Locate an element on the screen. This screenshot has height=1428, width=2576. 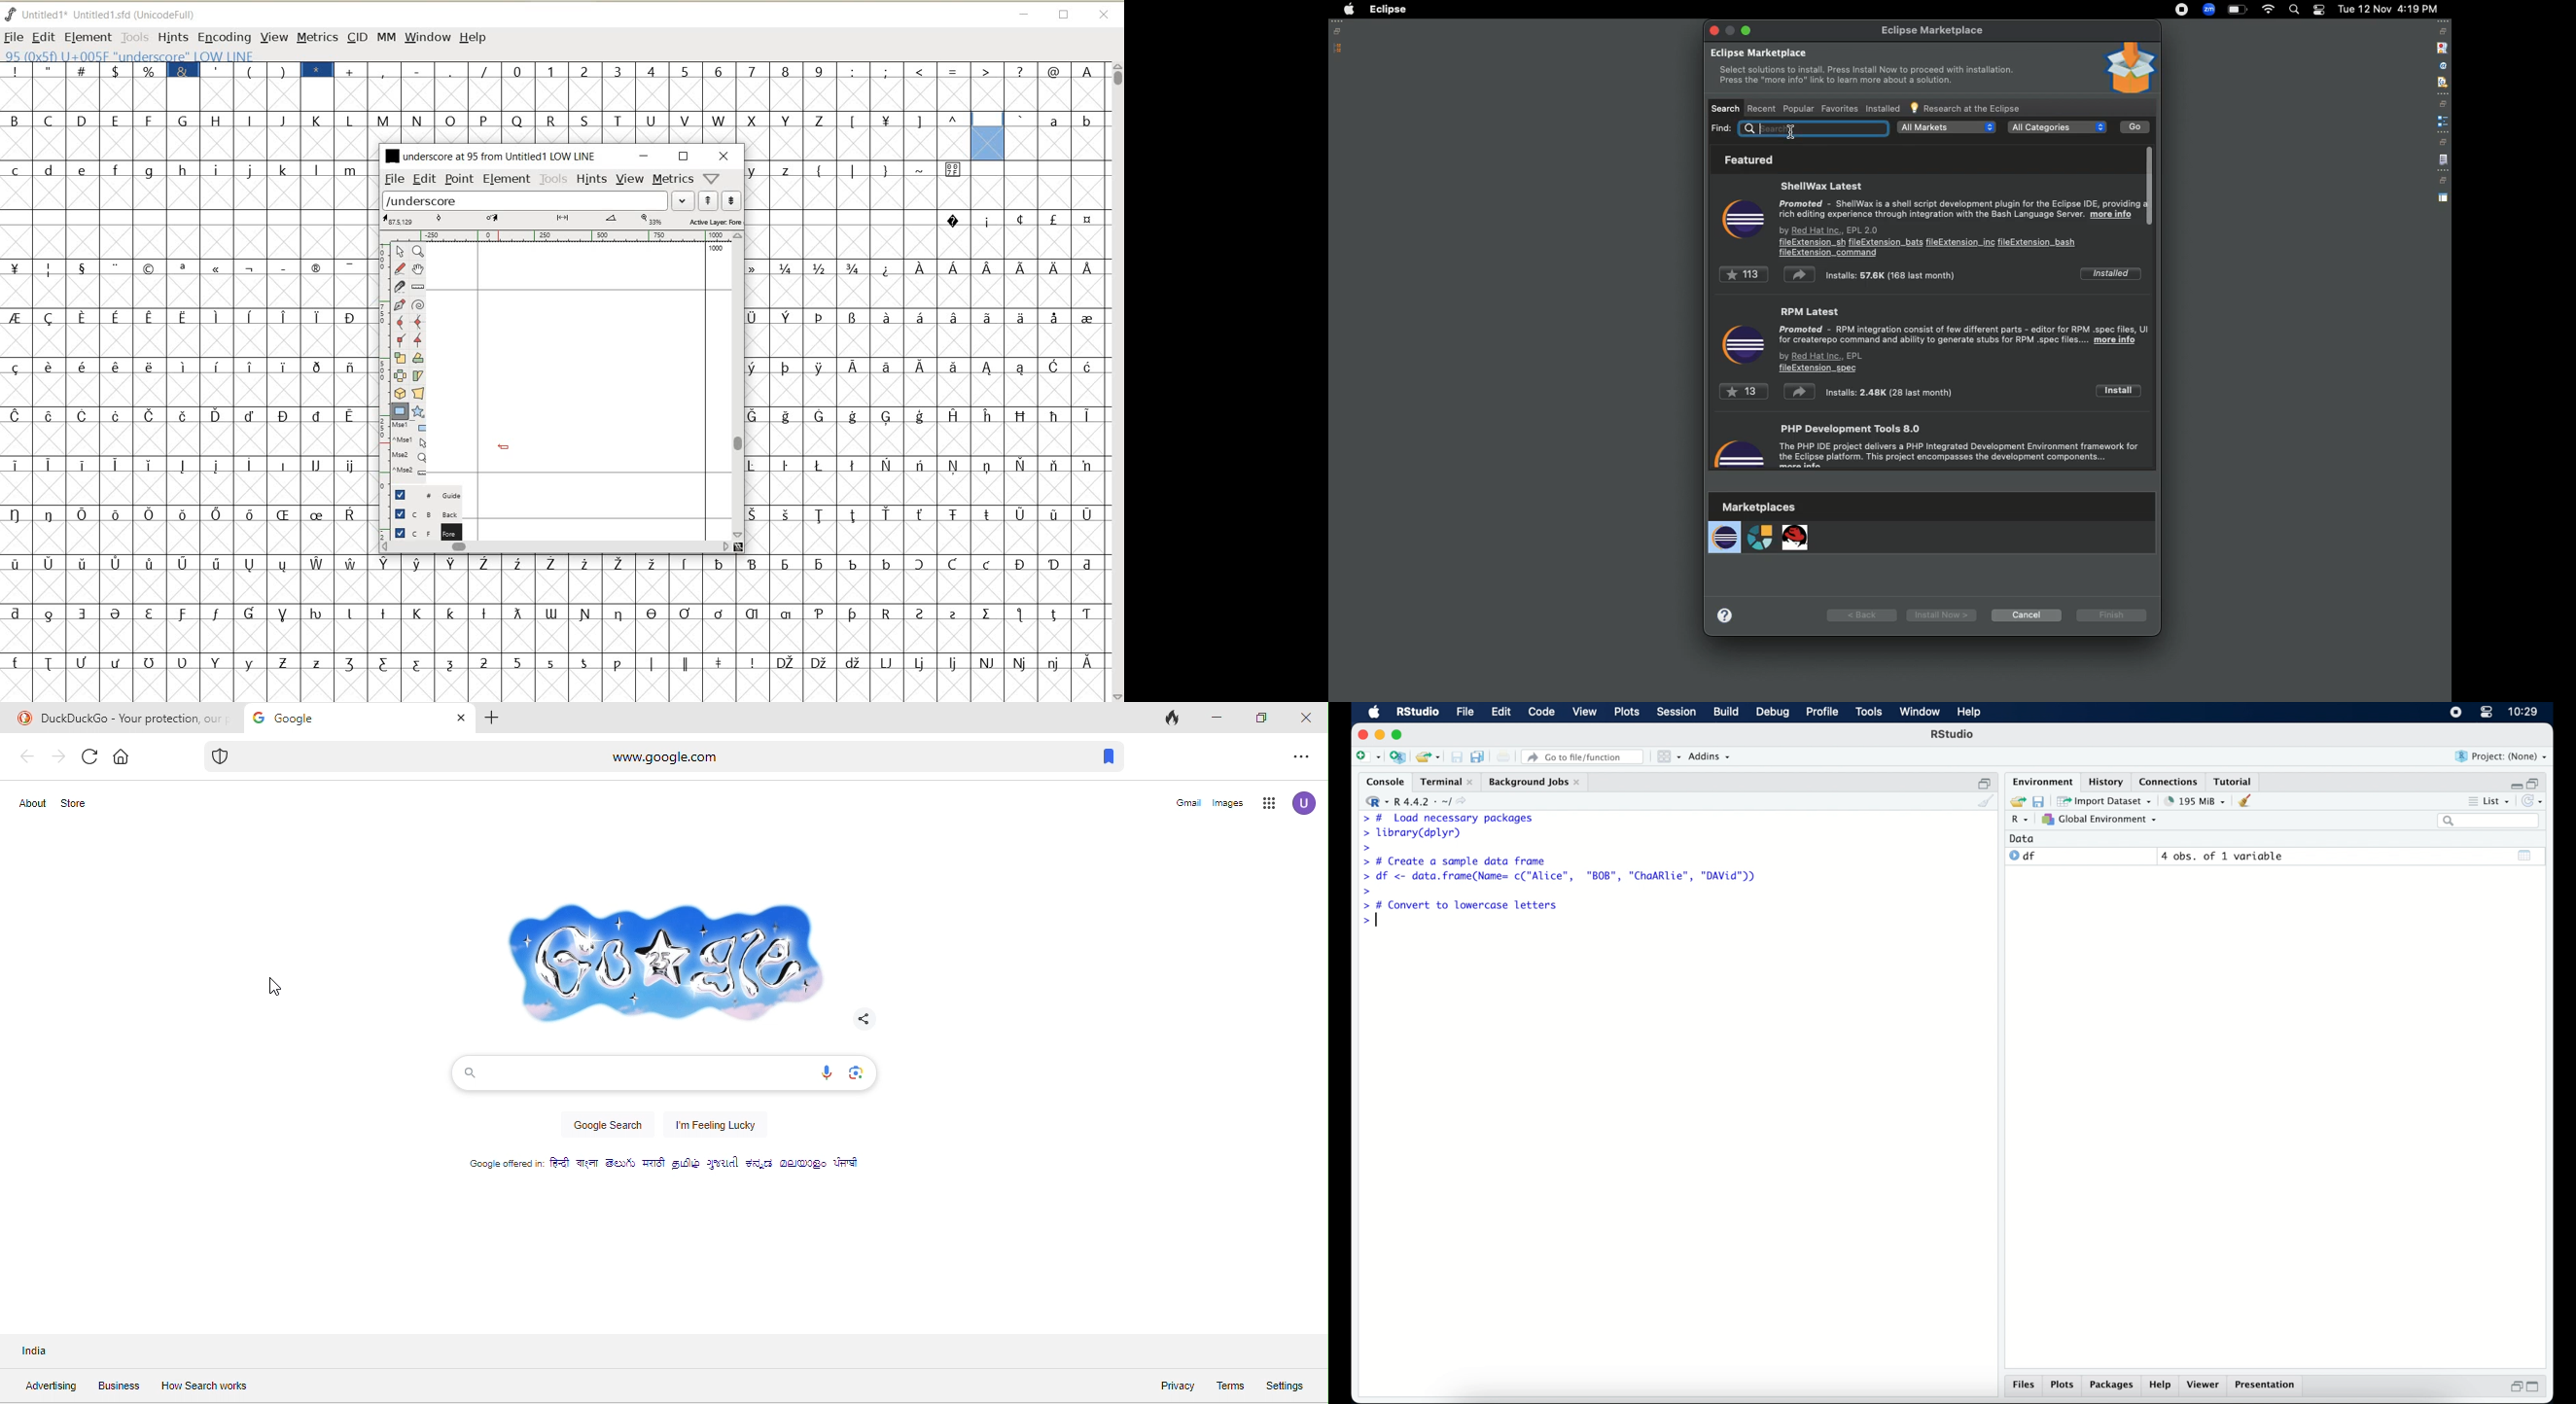
plots is located at coordinates (2064, 1386).